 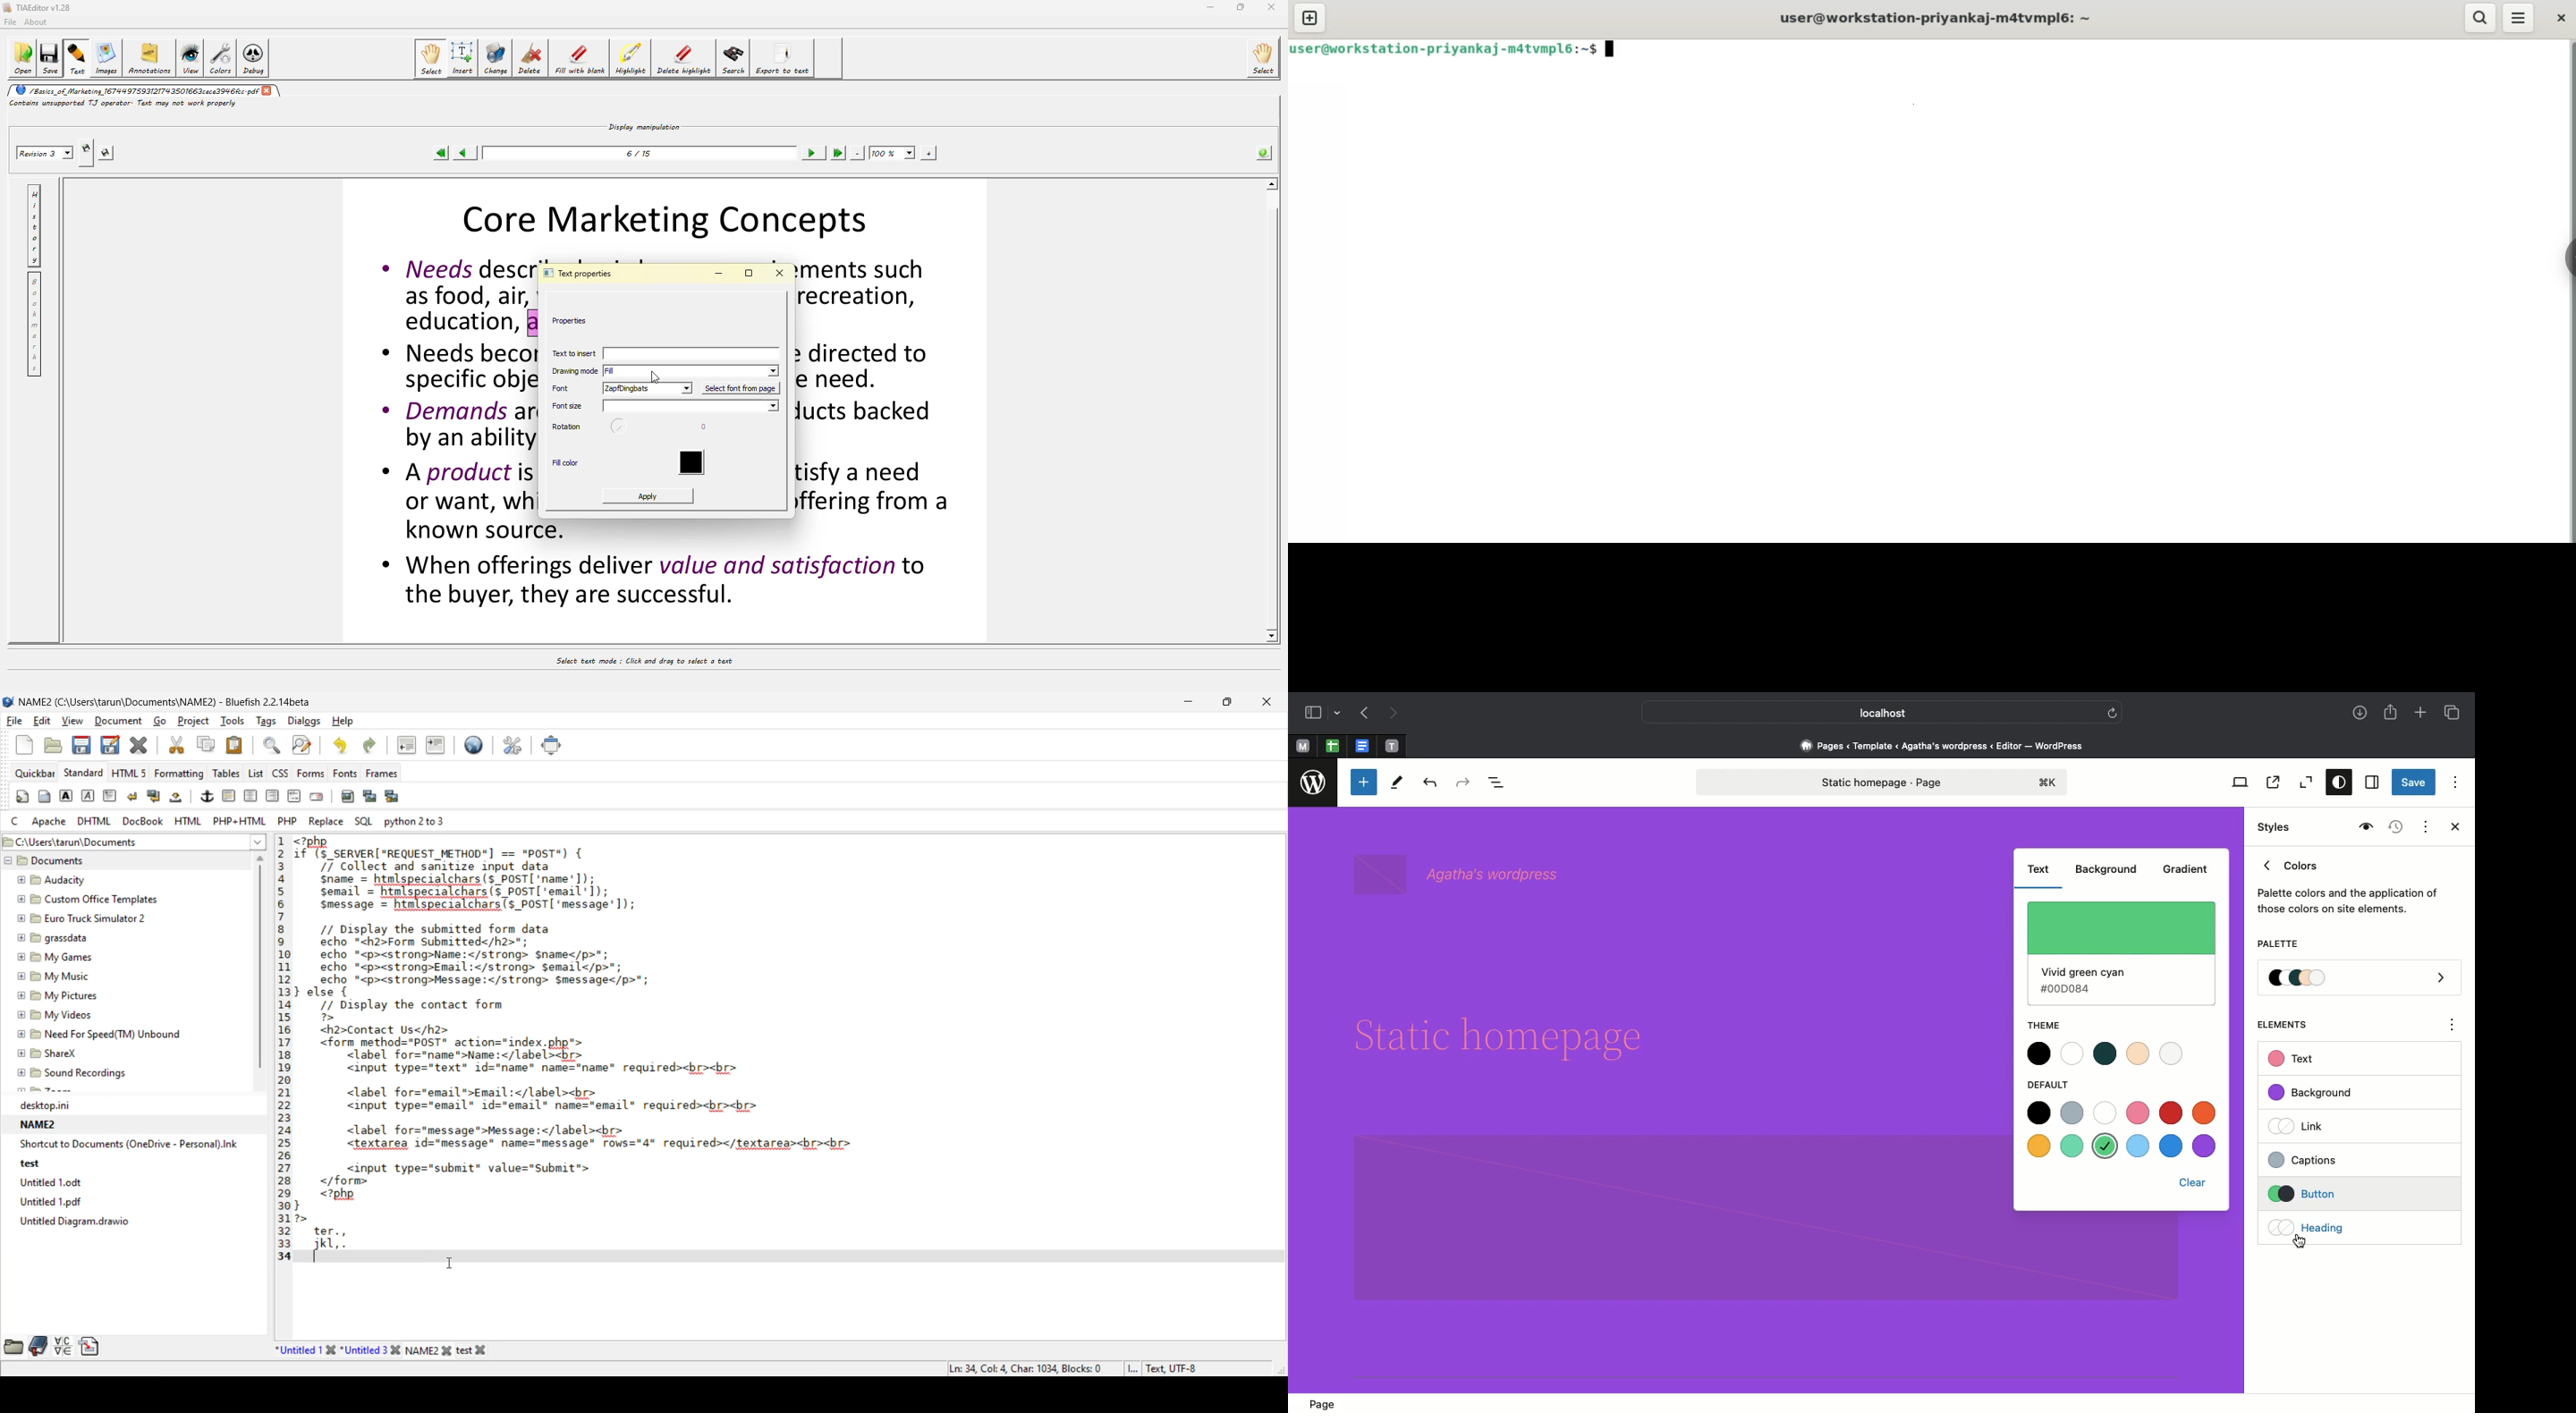 What do you see at coordinates (645, 125) in the screenshot?
I see `display manipulation` at bounding box center [645, 125].